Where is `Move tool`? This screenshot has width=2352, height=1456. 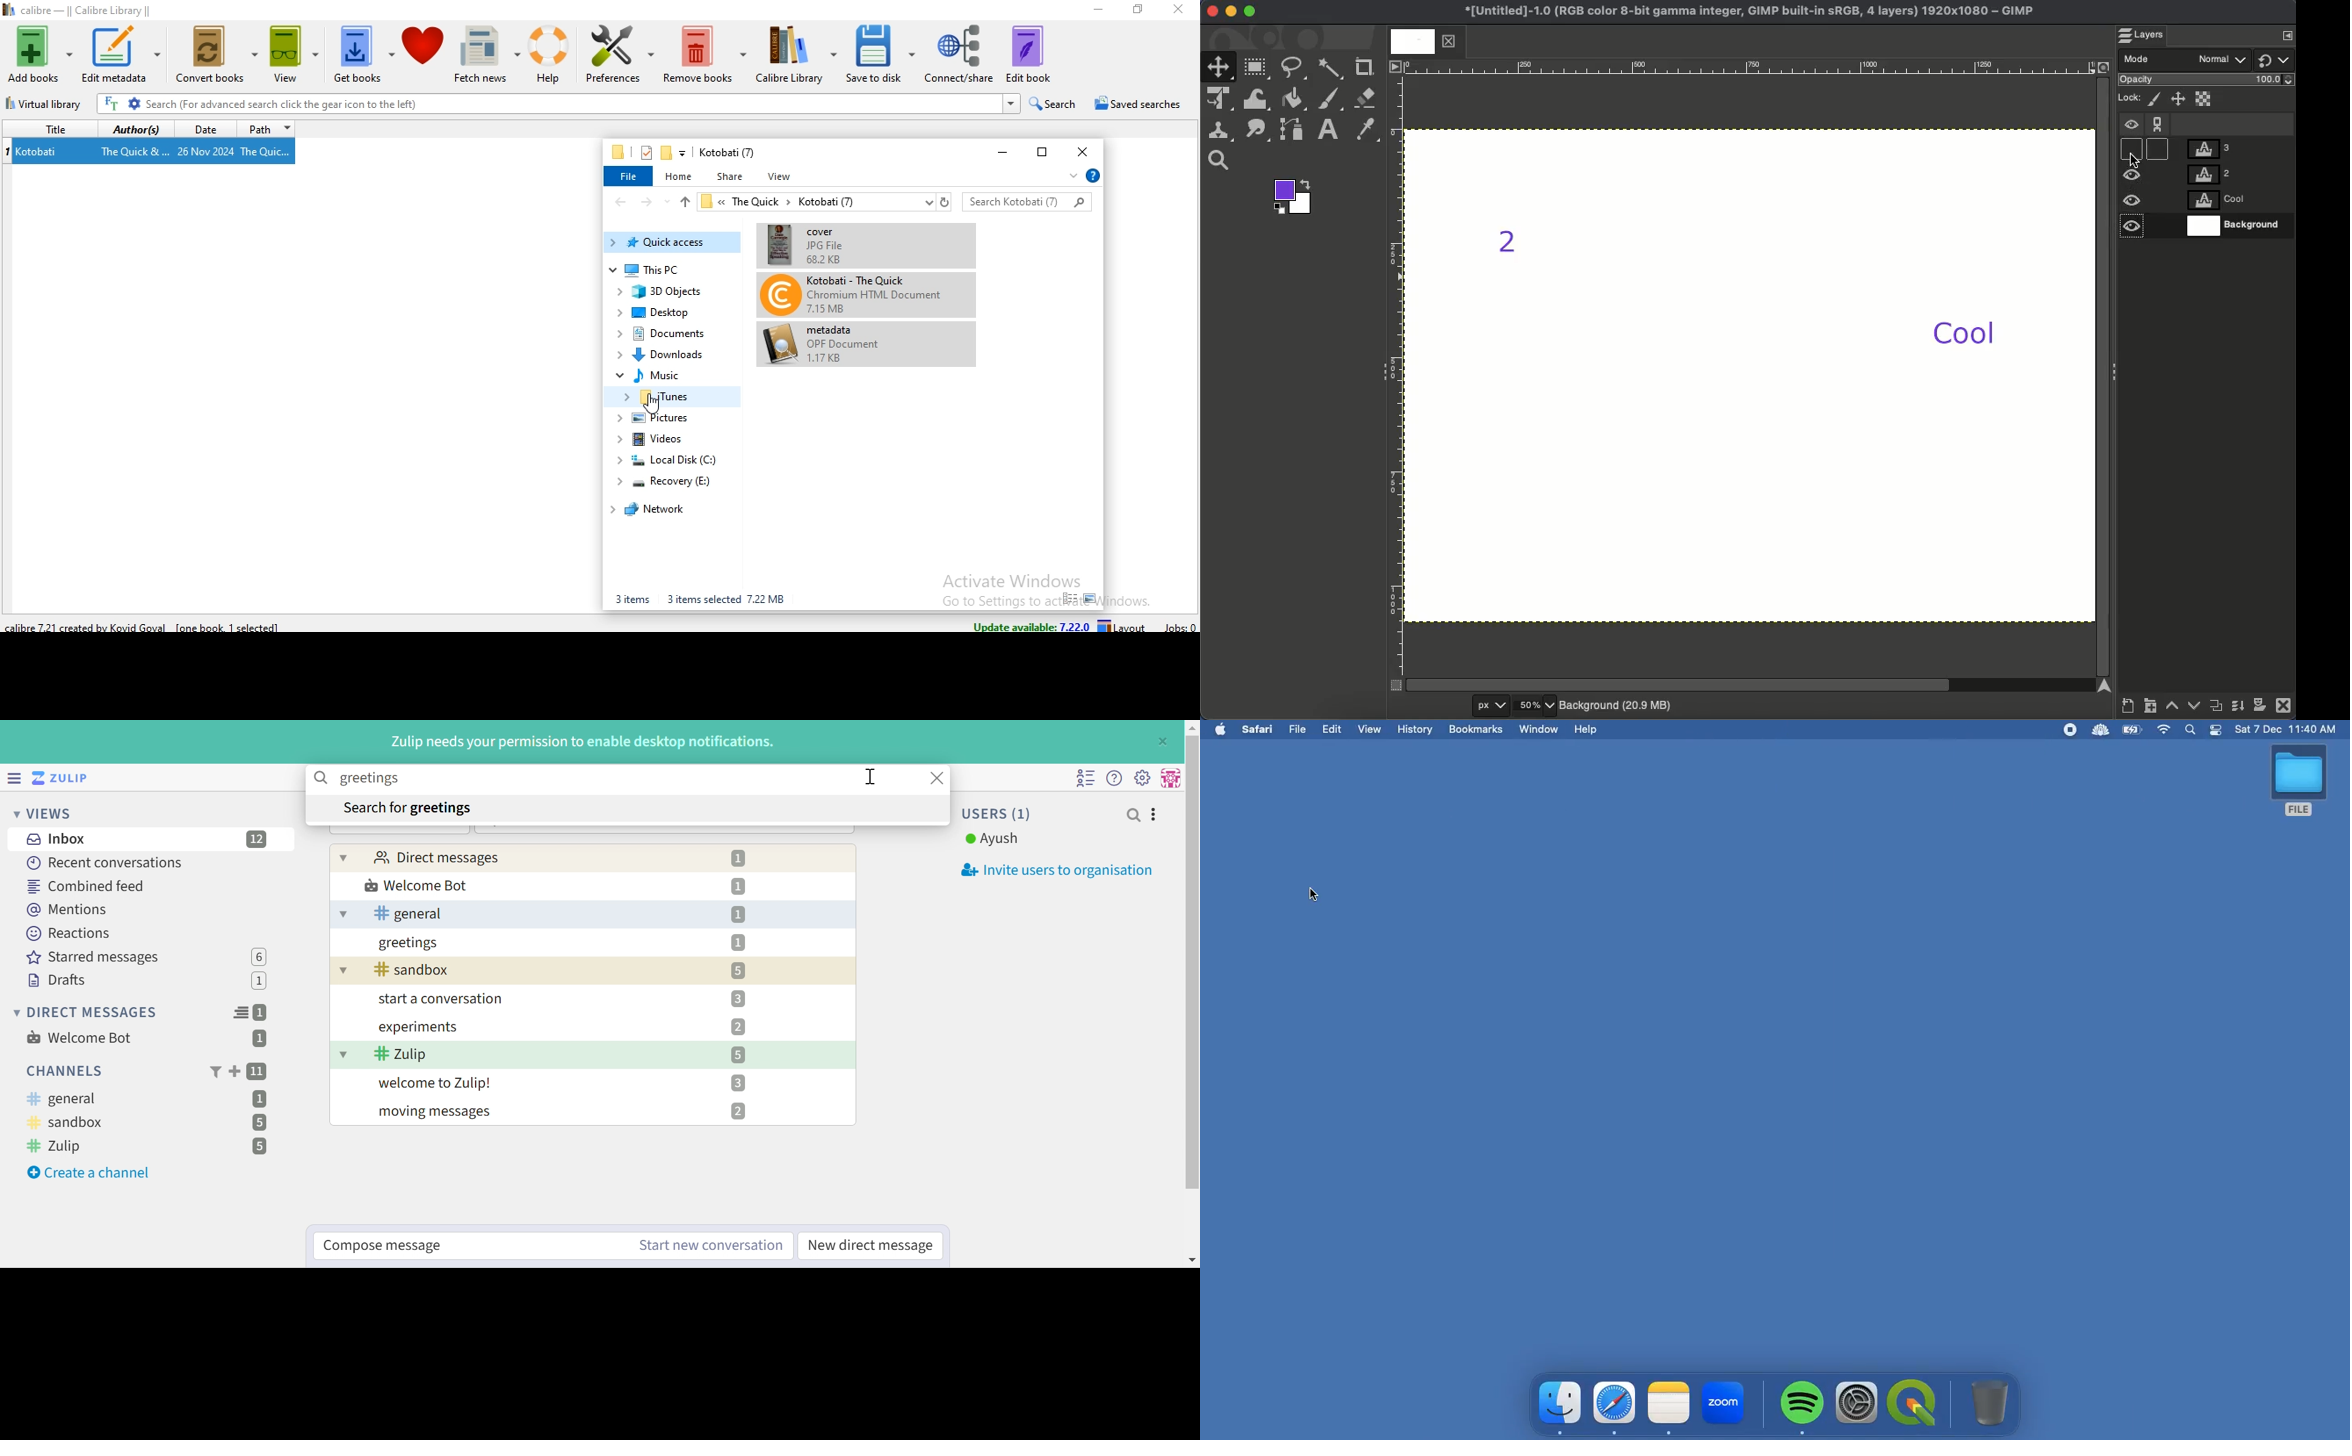 Move tool is located at coordinates (1219, 66).